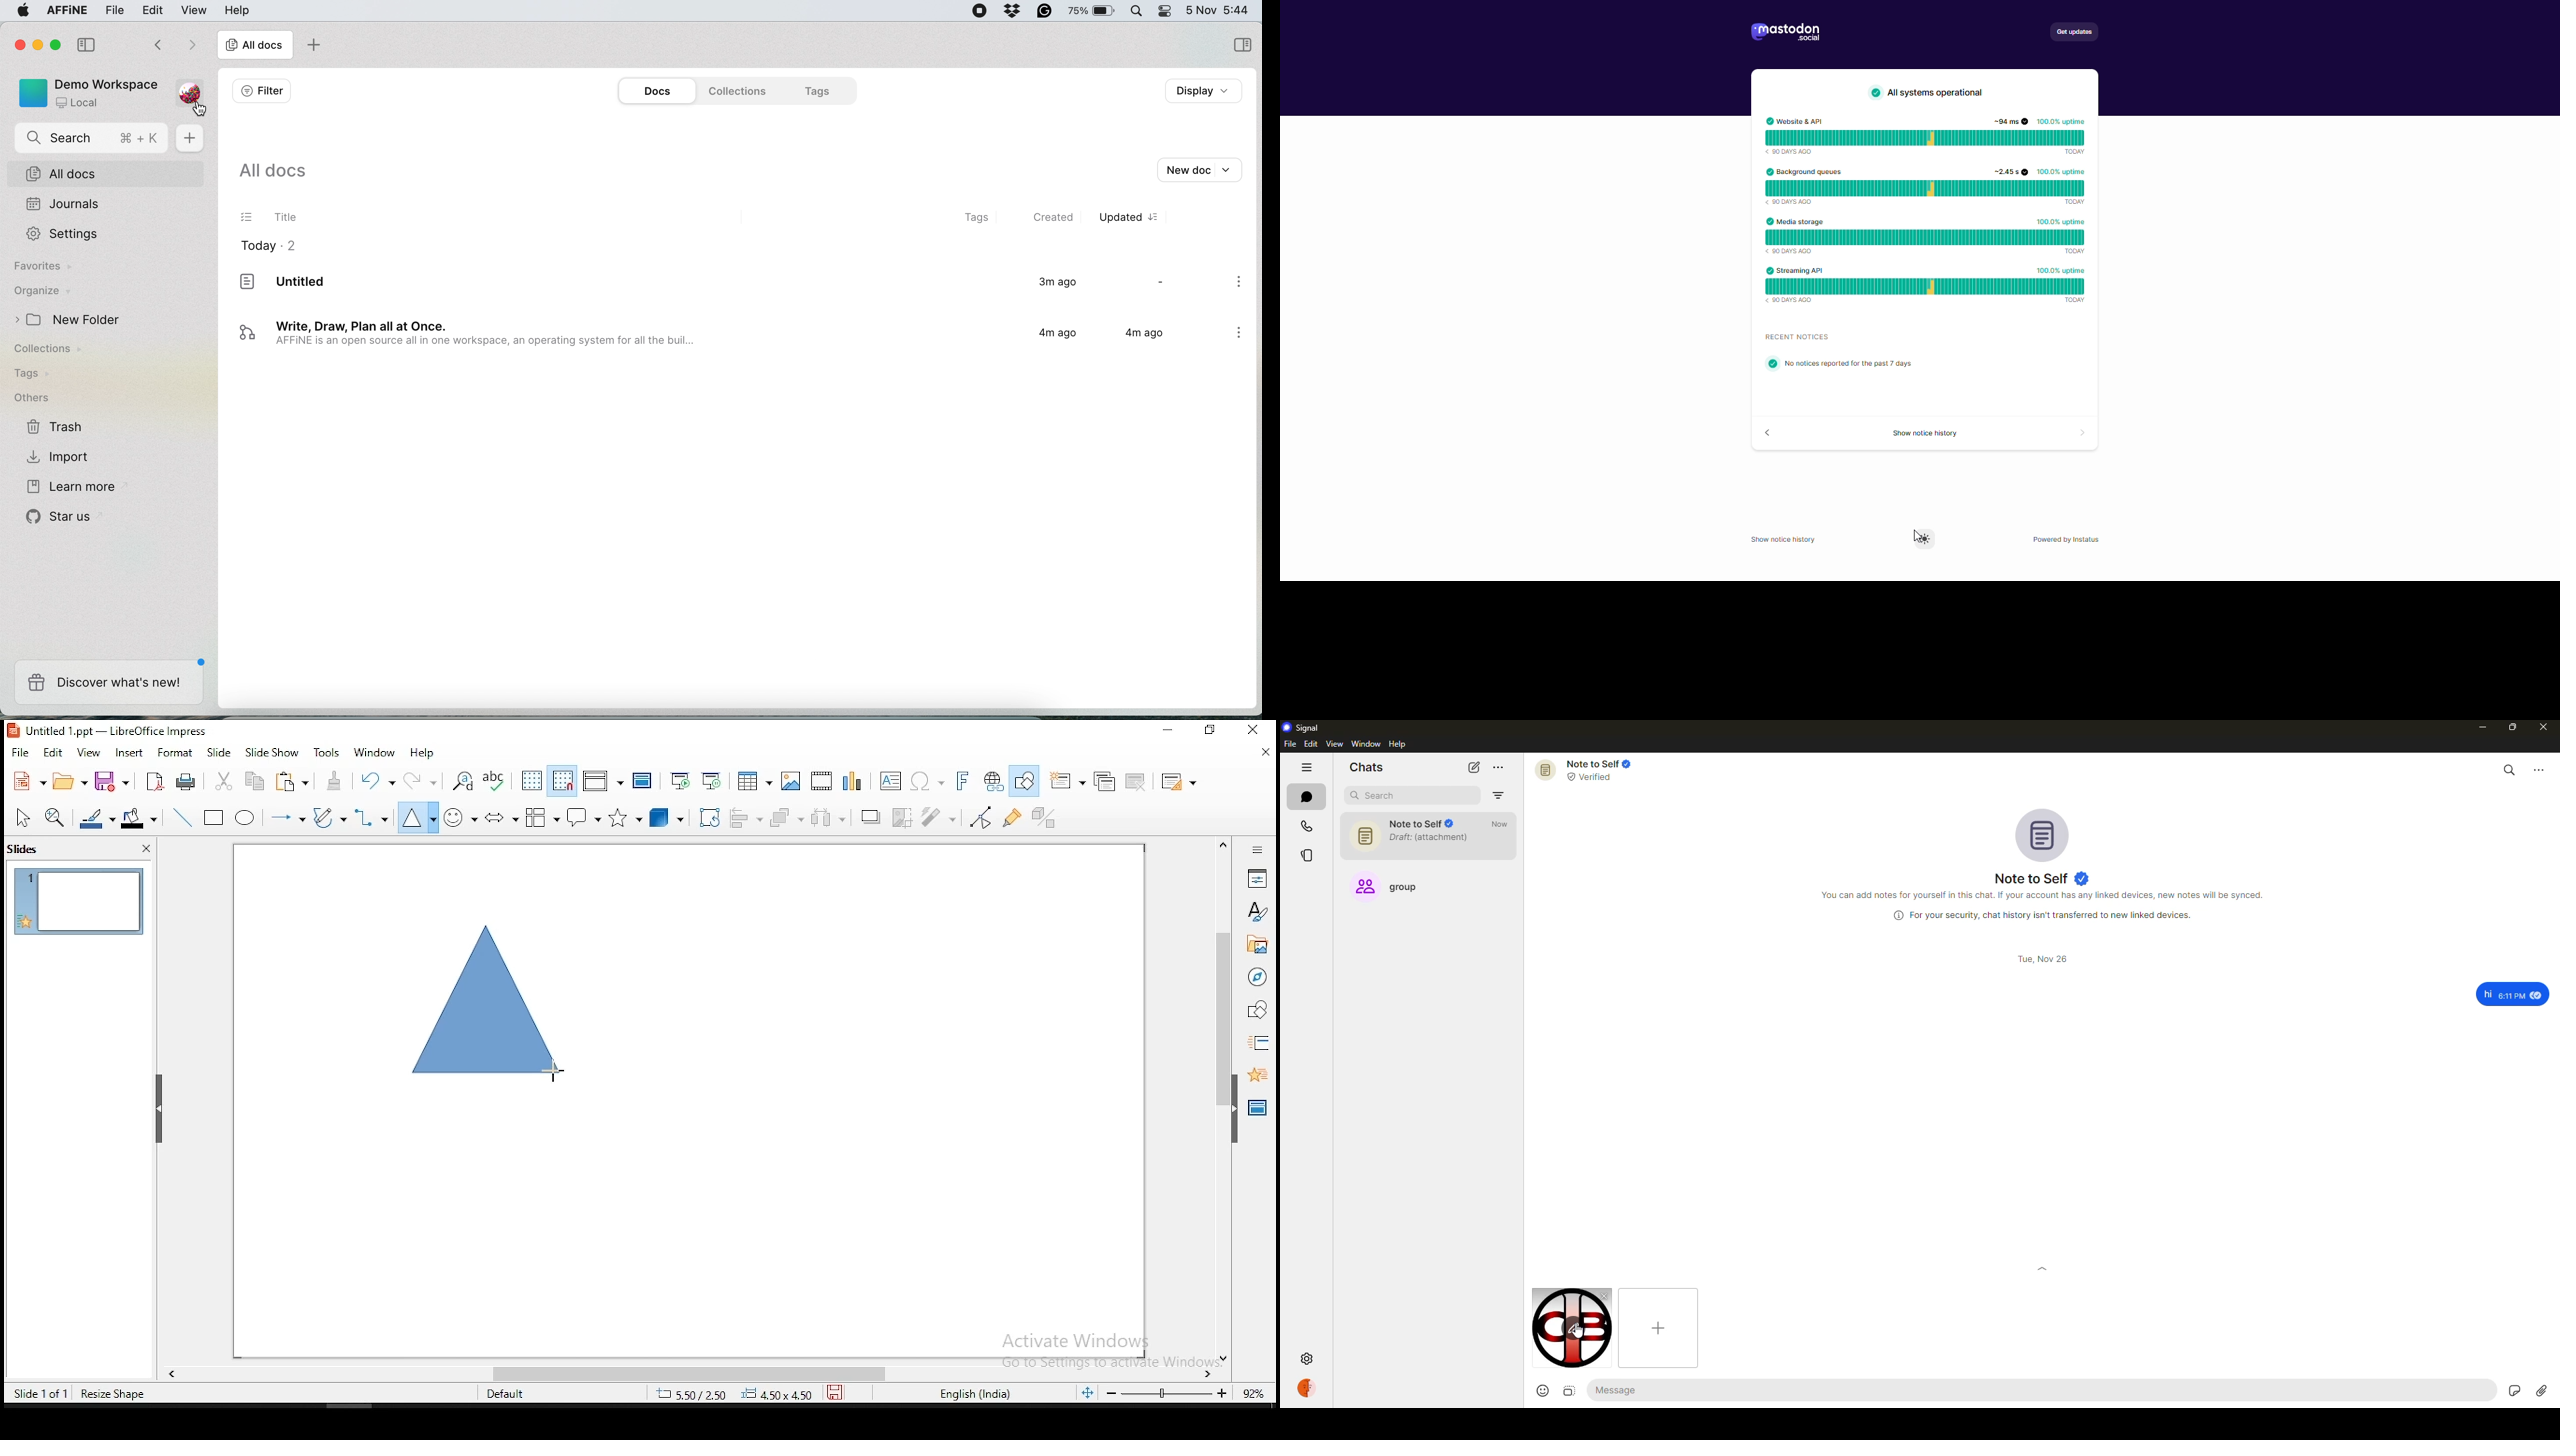 The image size is (2576, 1456). I want to click on fill color, so click(143, 816).